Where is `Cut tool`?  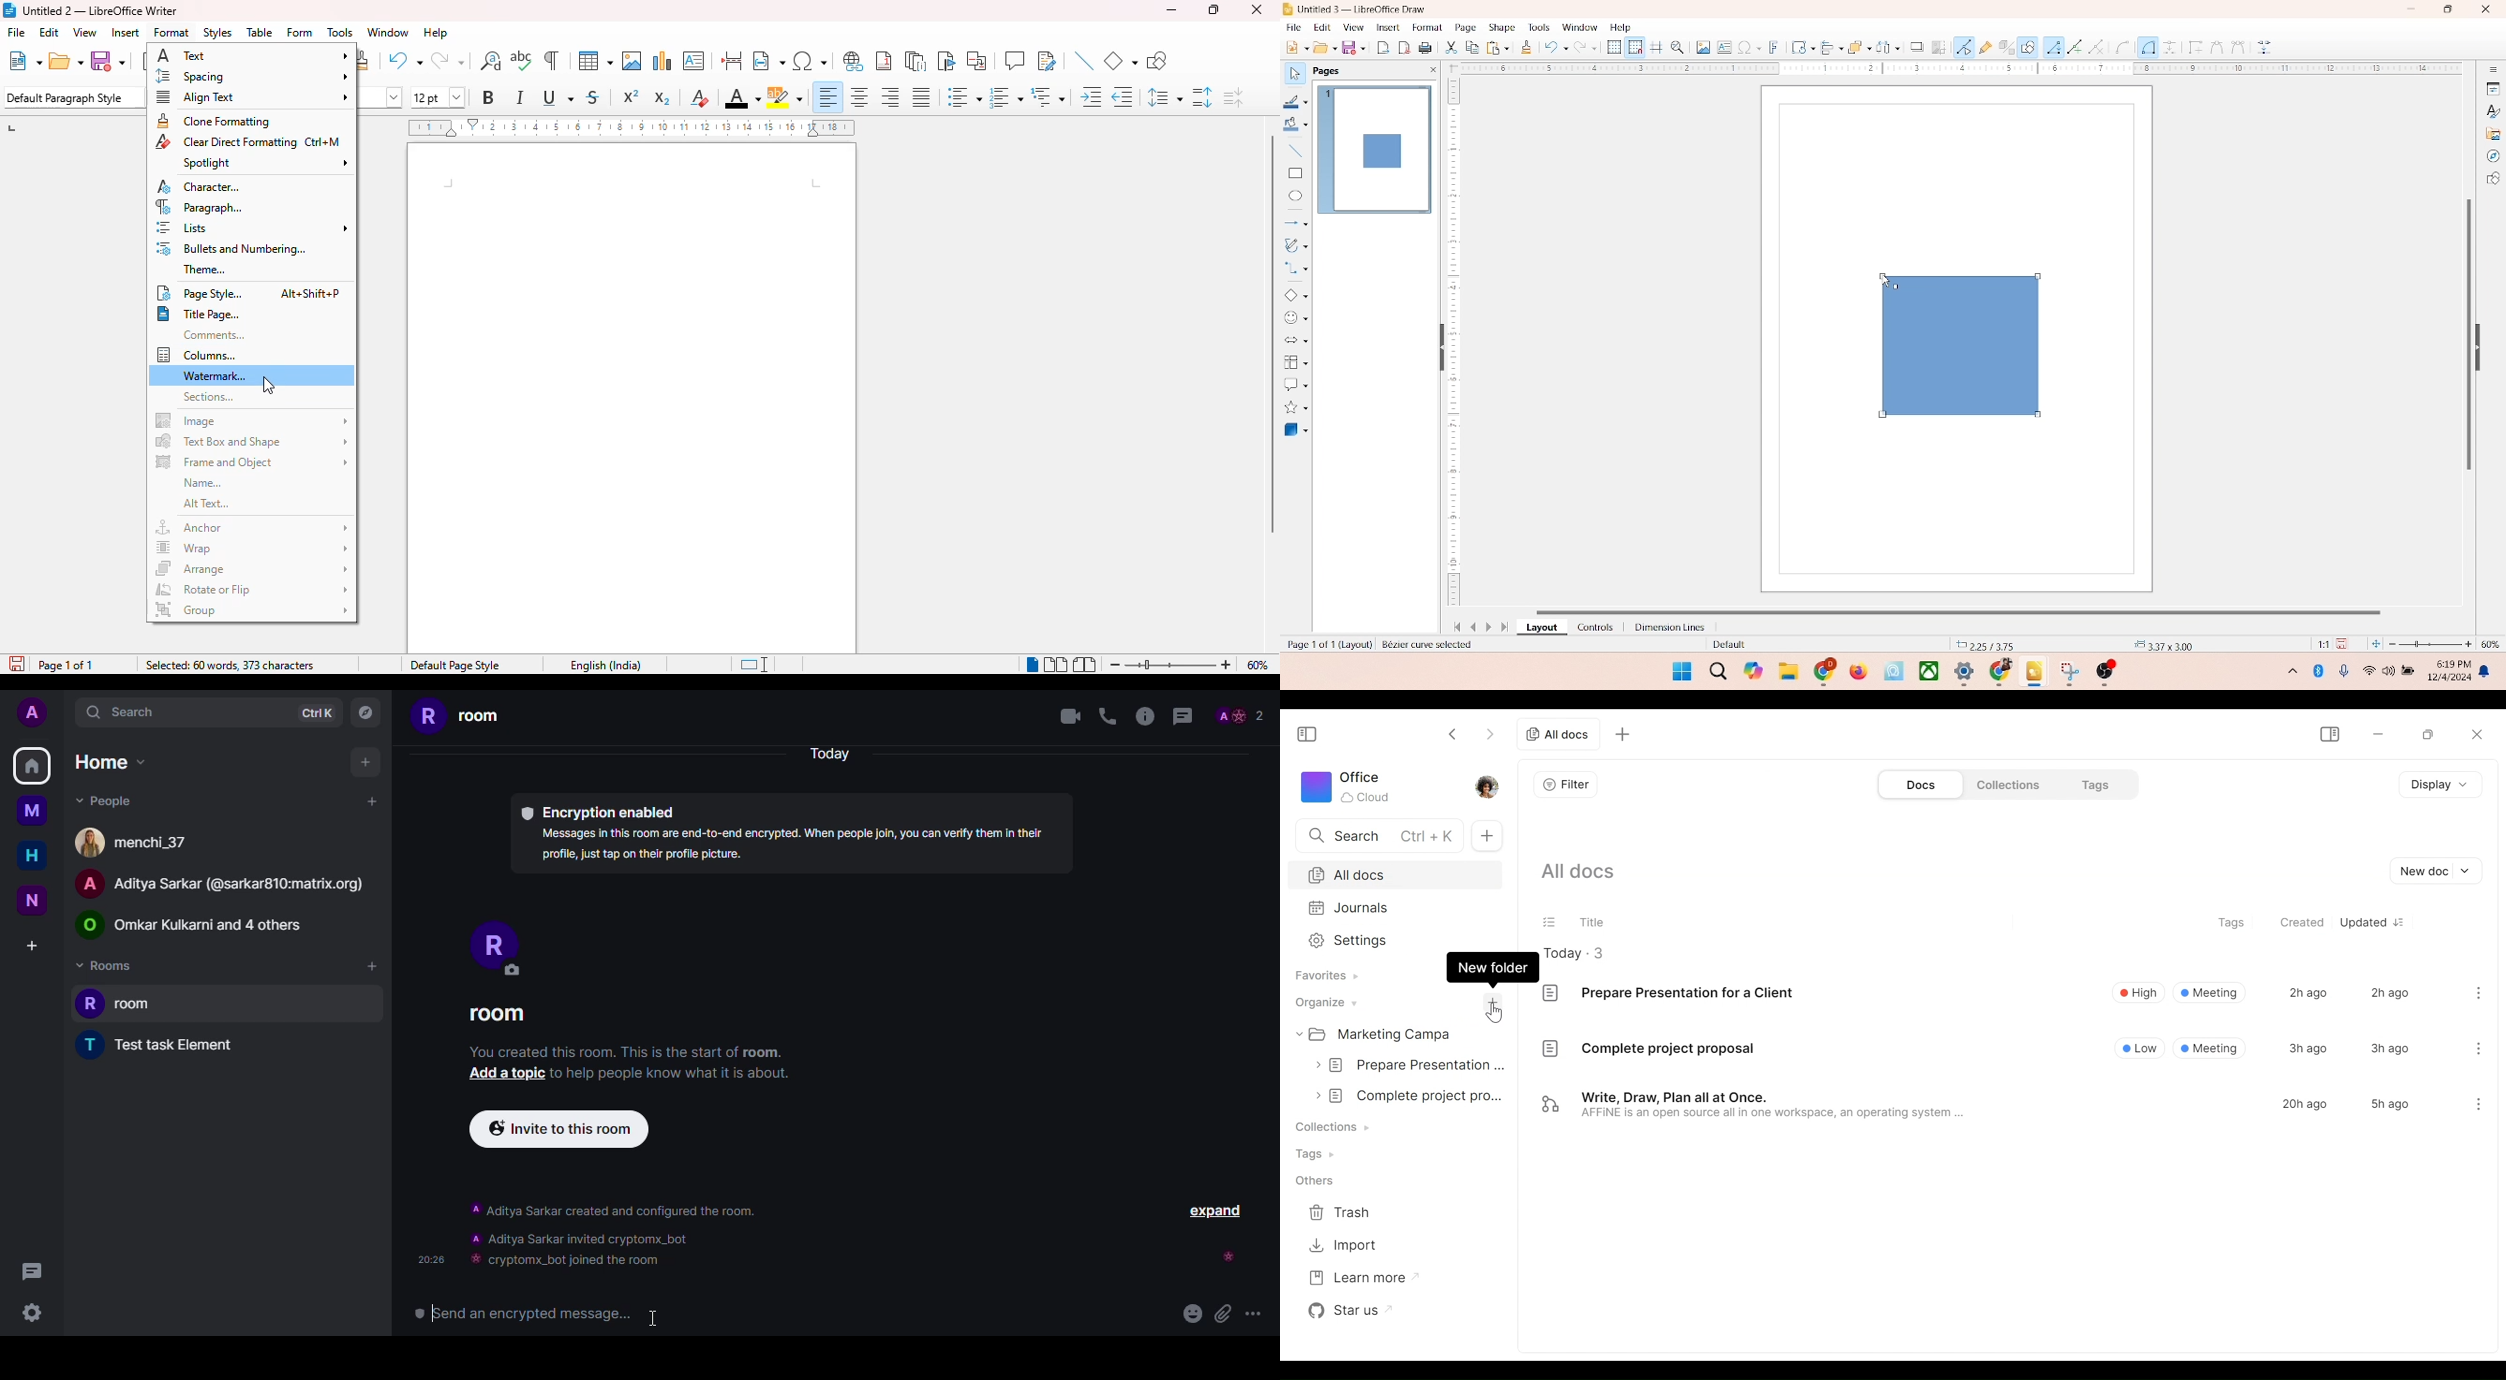
Cut tool is located at coordinates (2212, 46).